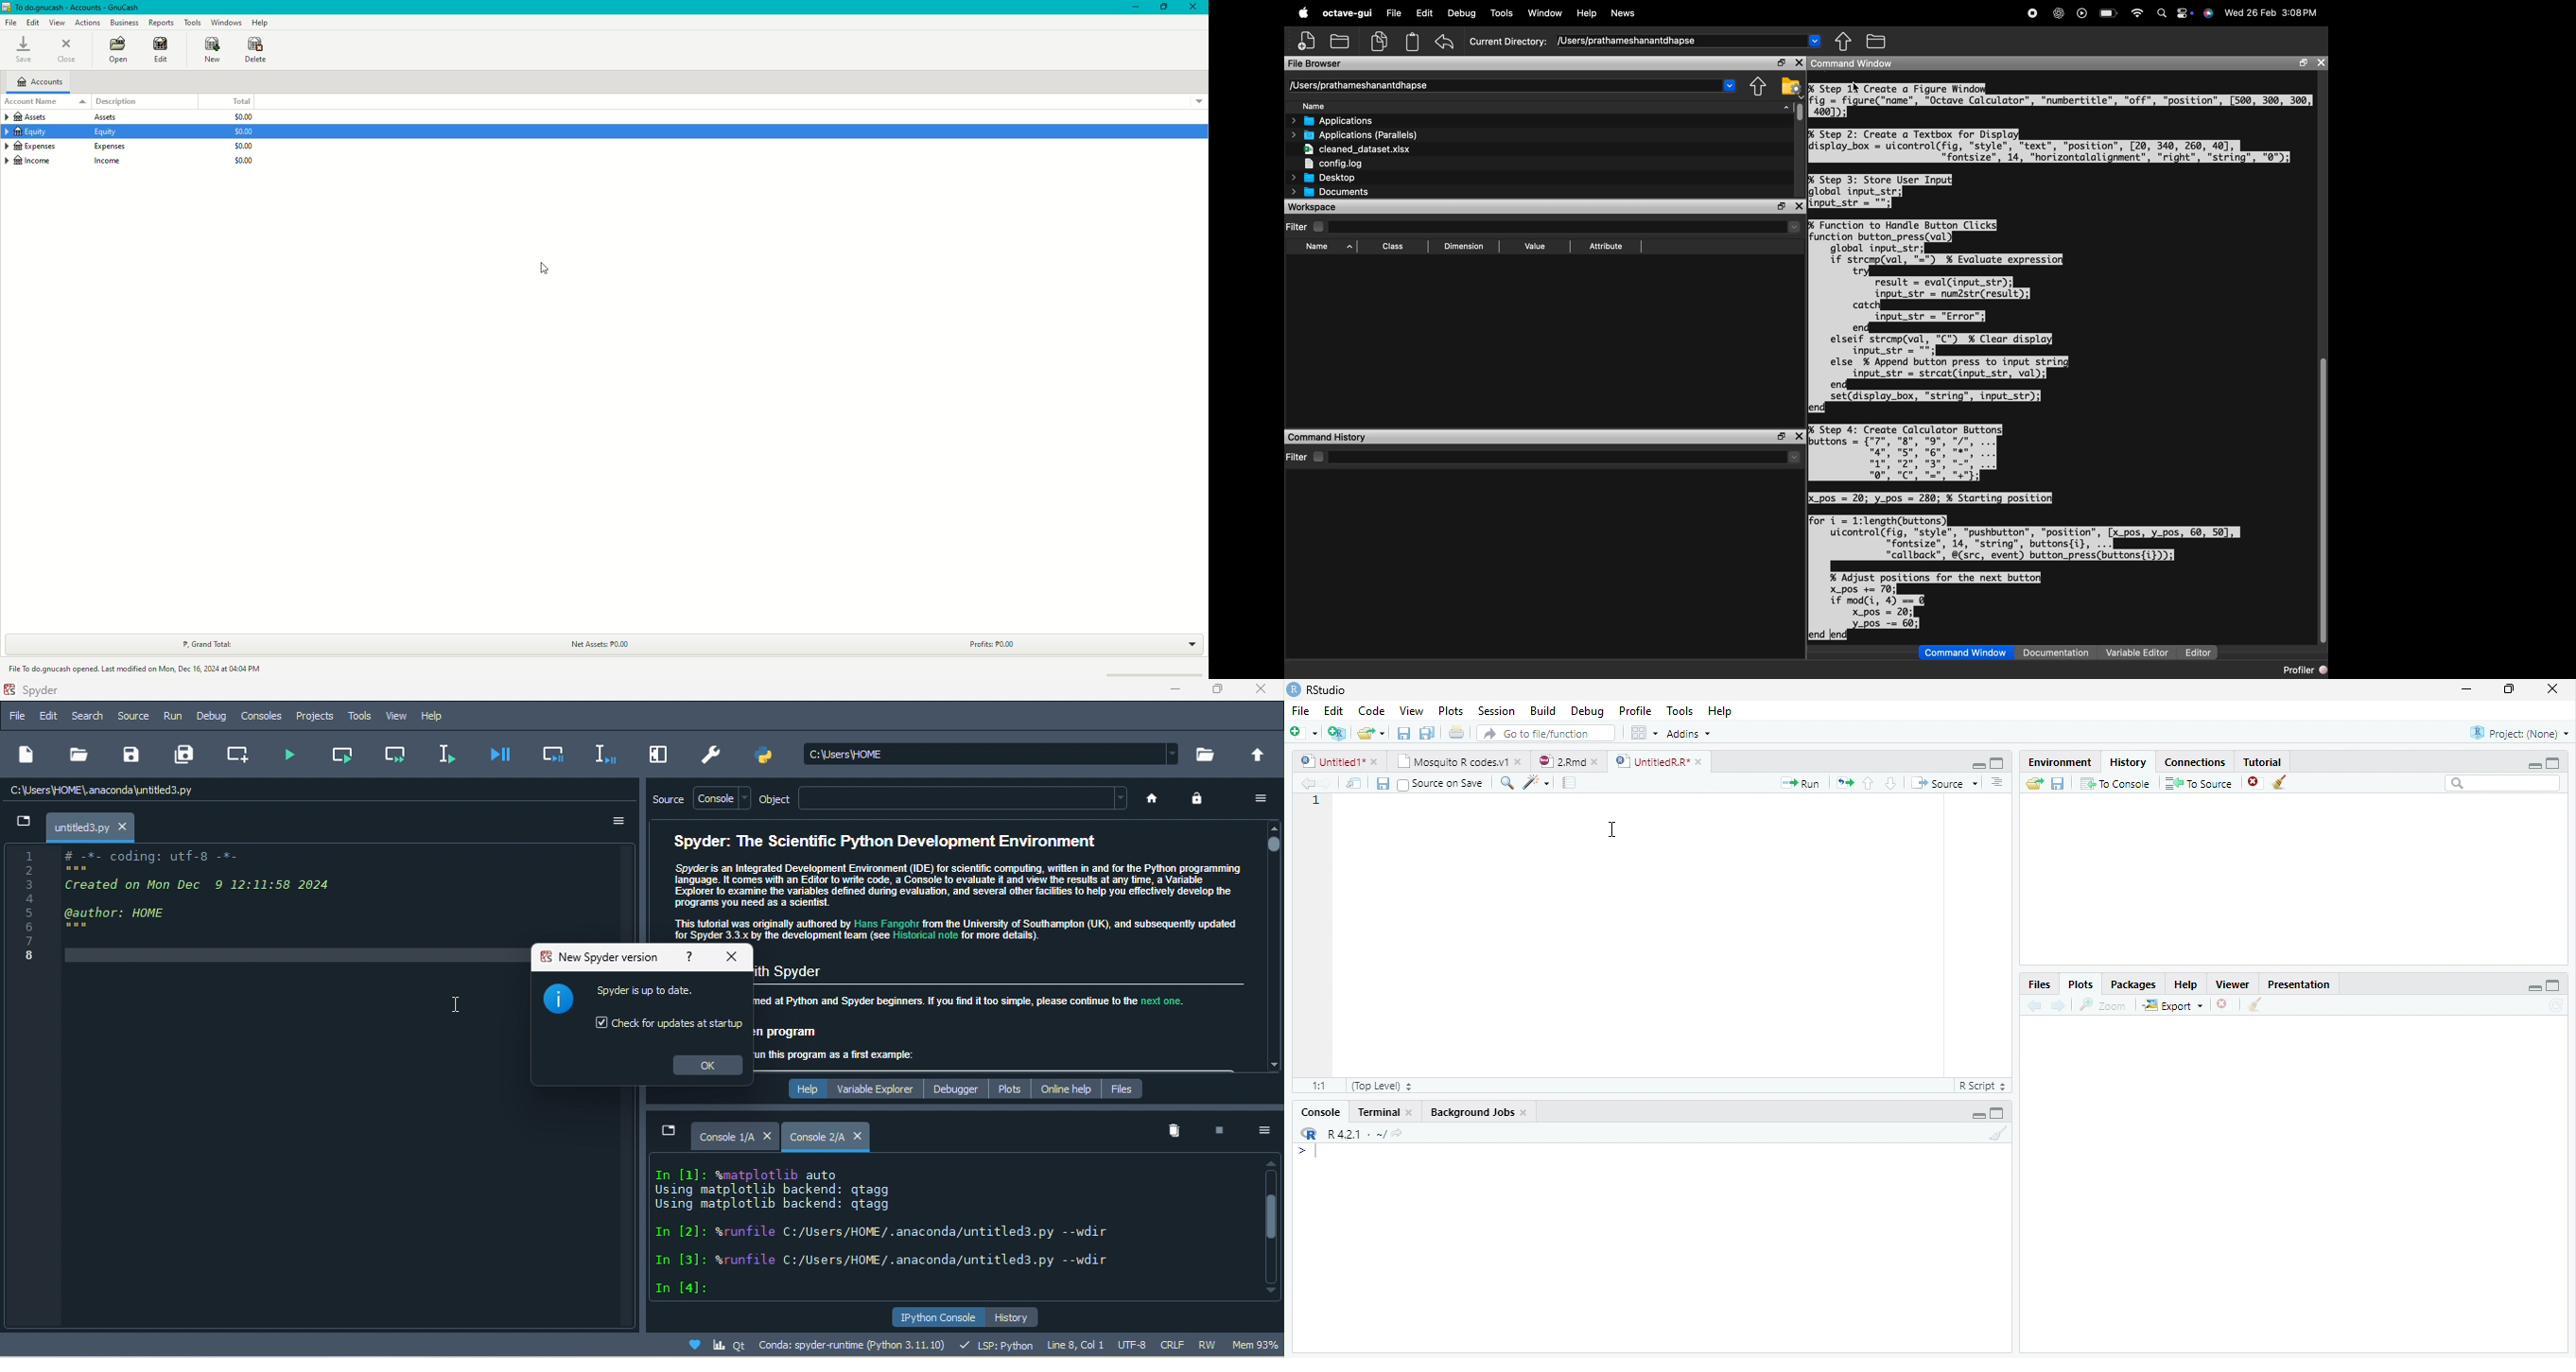  Describe the element at coordinates (599, 753) in the screenshot. I see `debug selection` at that location.